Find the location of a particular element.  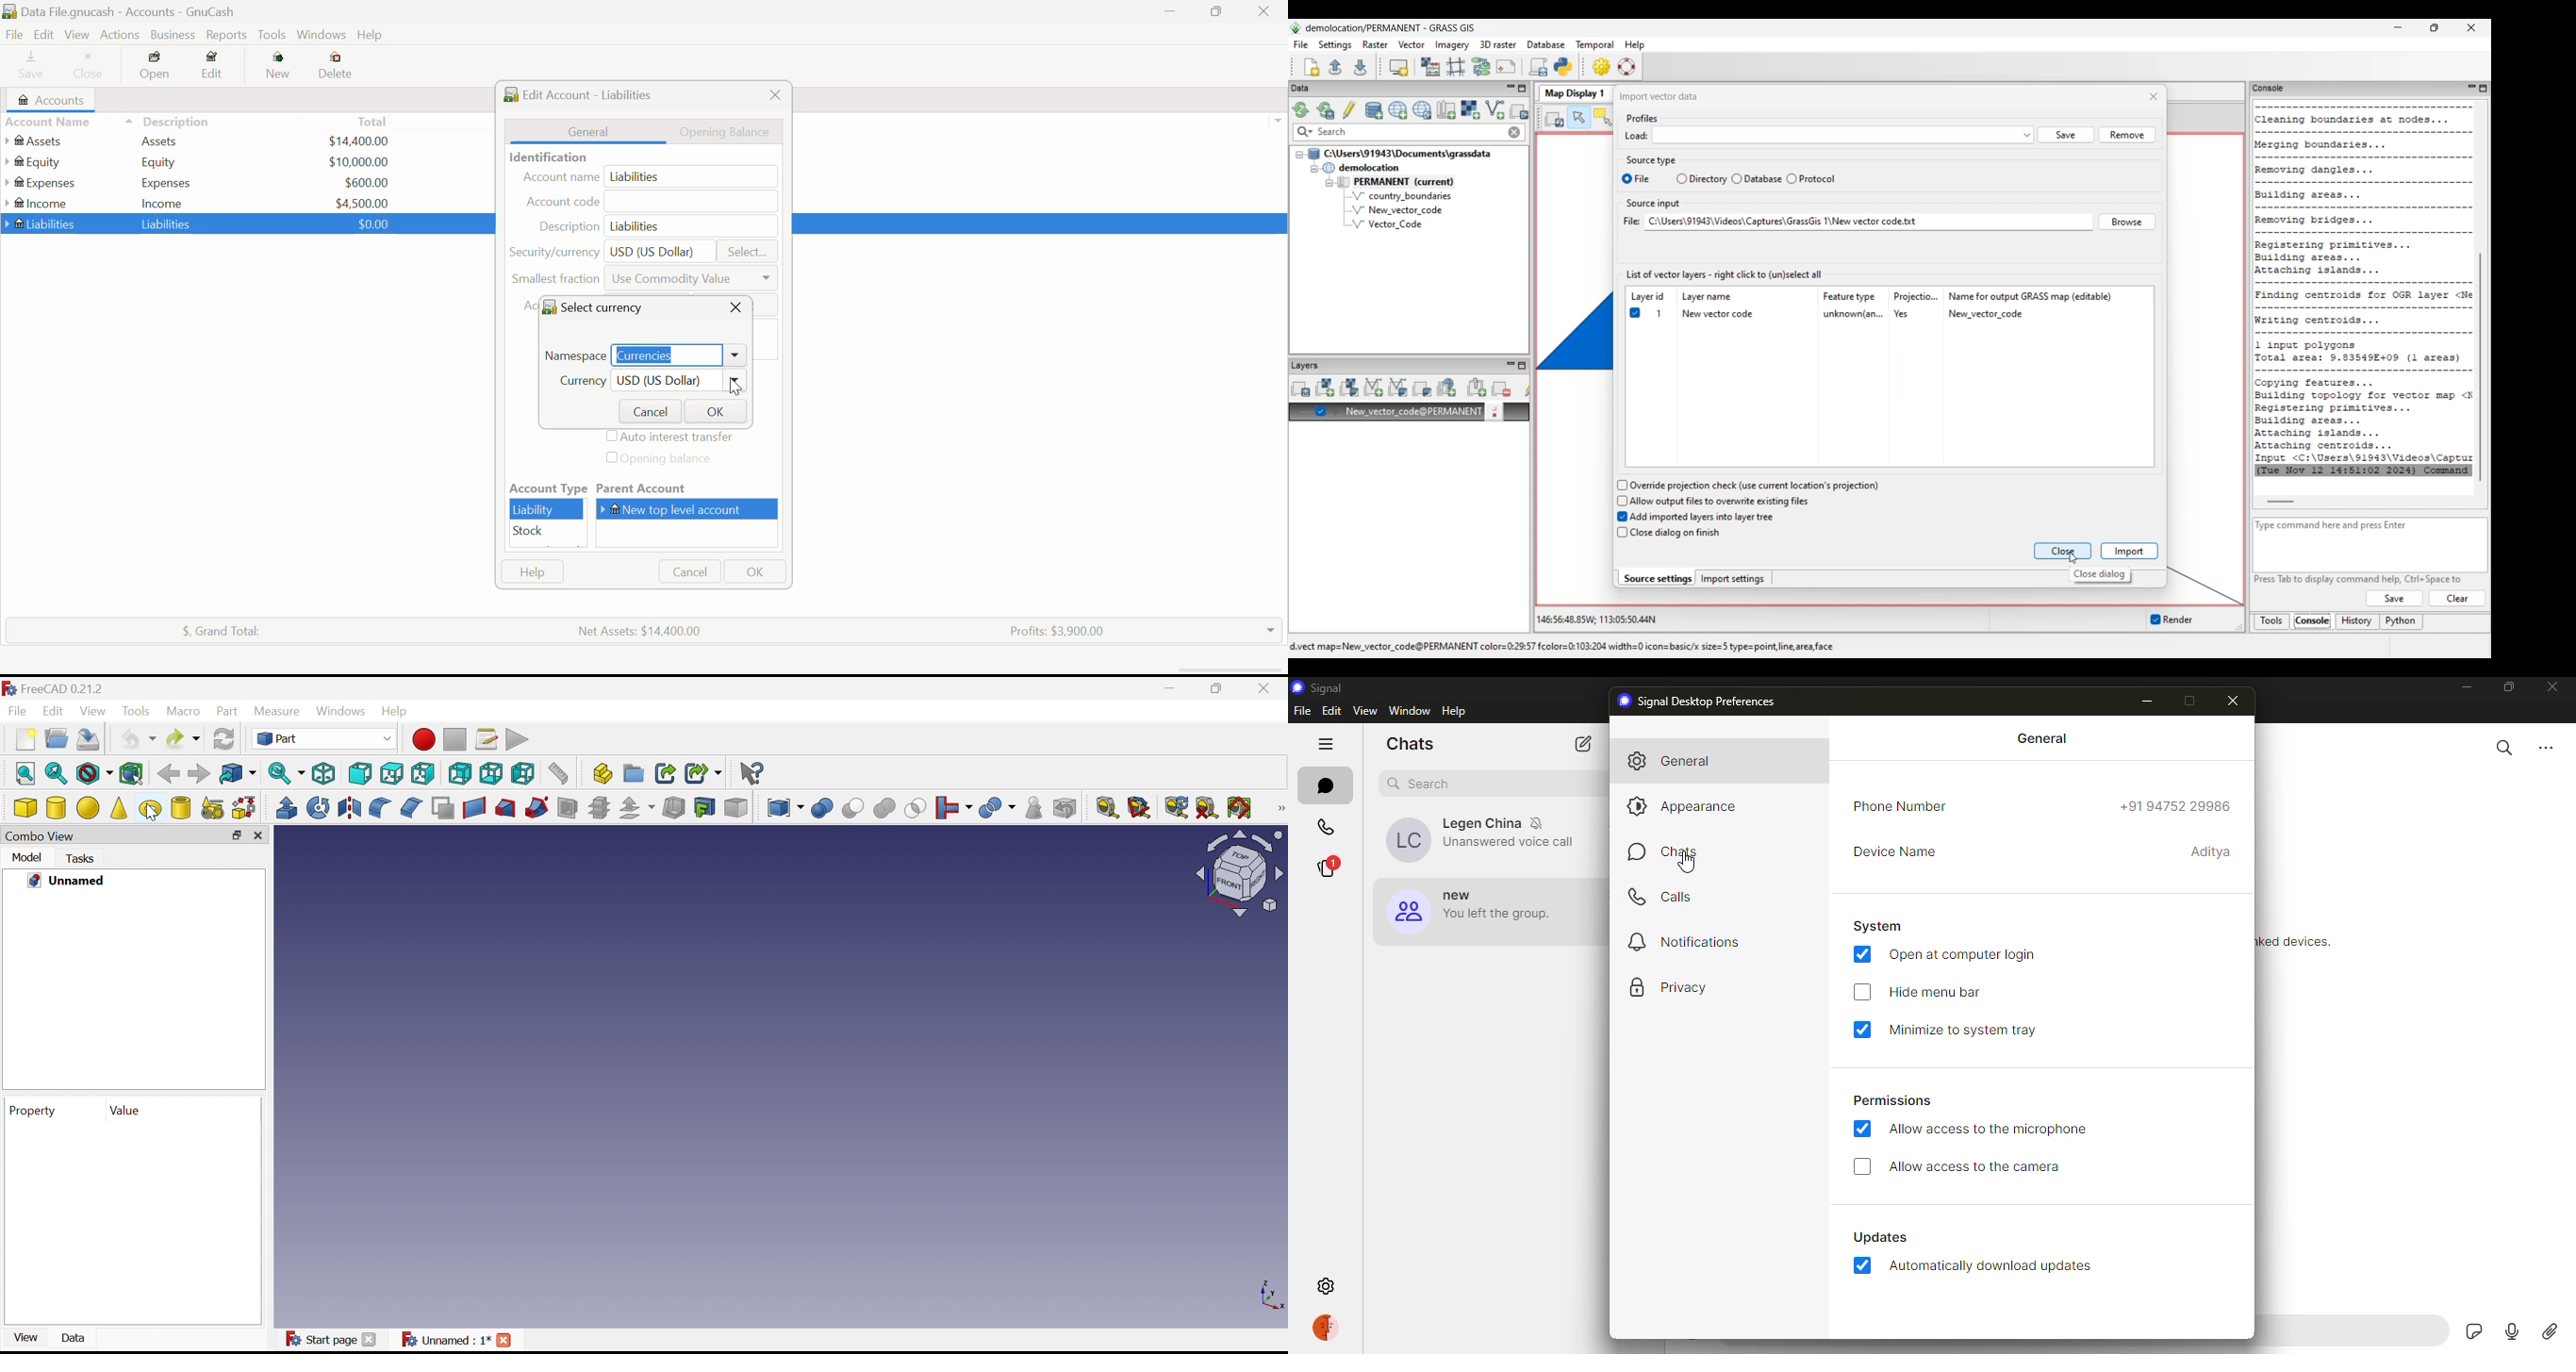

privacy is located at coordinates (1690, 985).